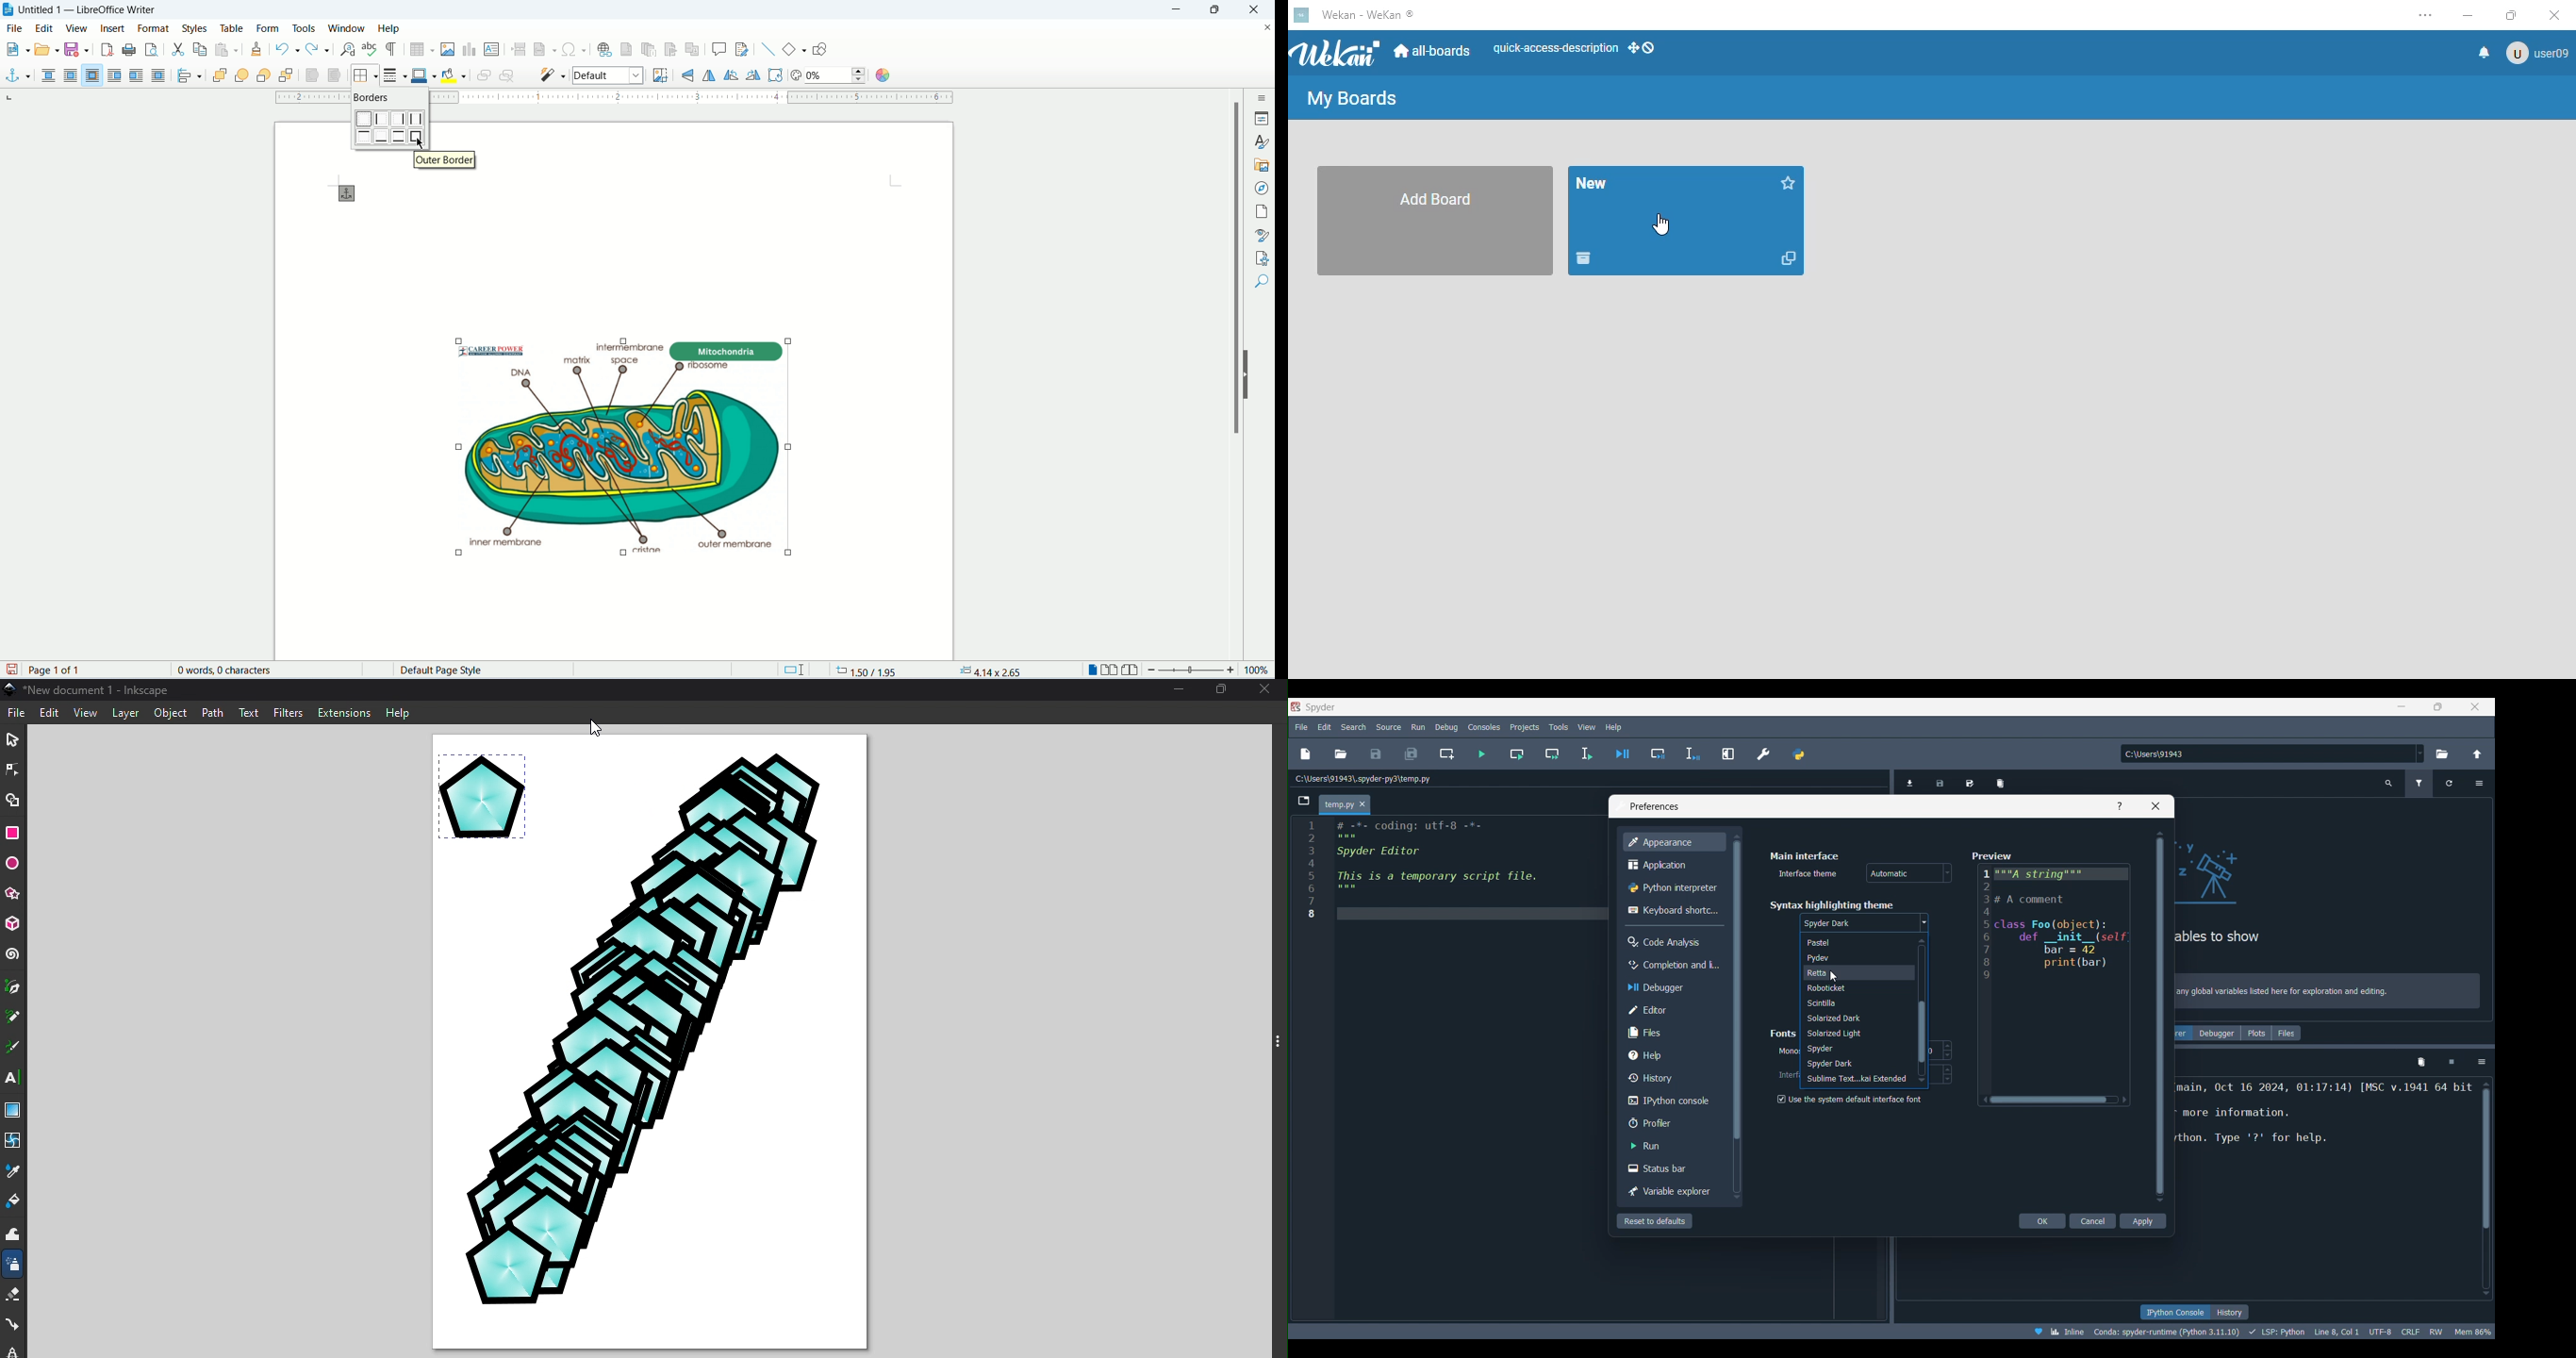 The image size is (2576, 1372). What do you see at coordinates (2554, 15) in the screenshot?
I see `close` at bounding box center [2554, 15].